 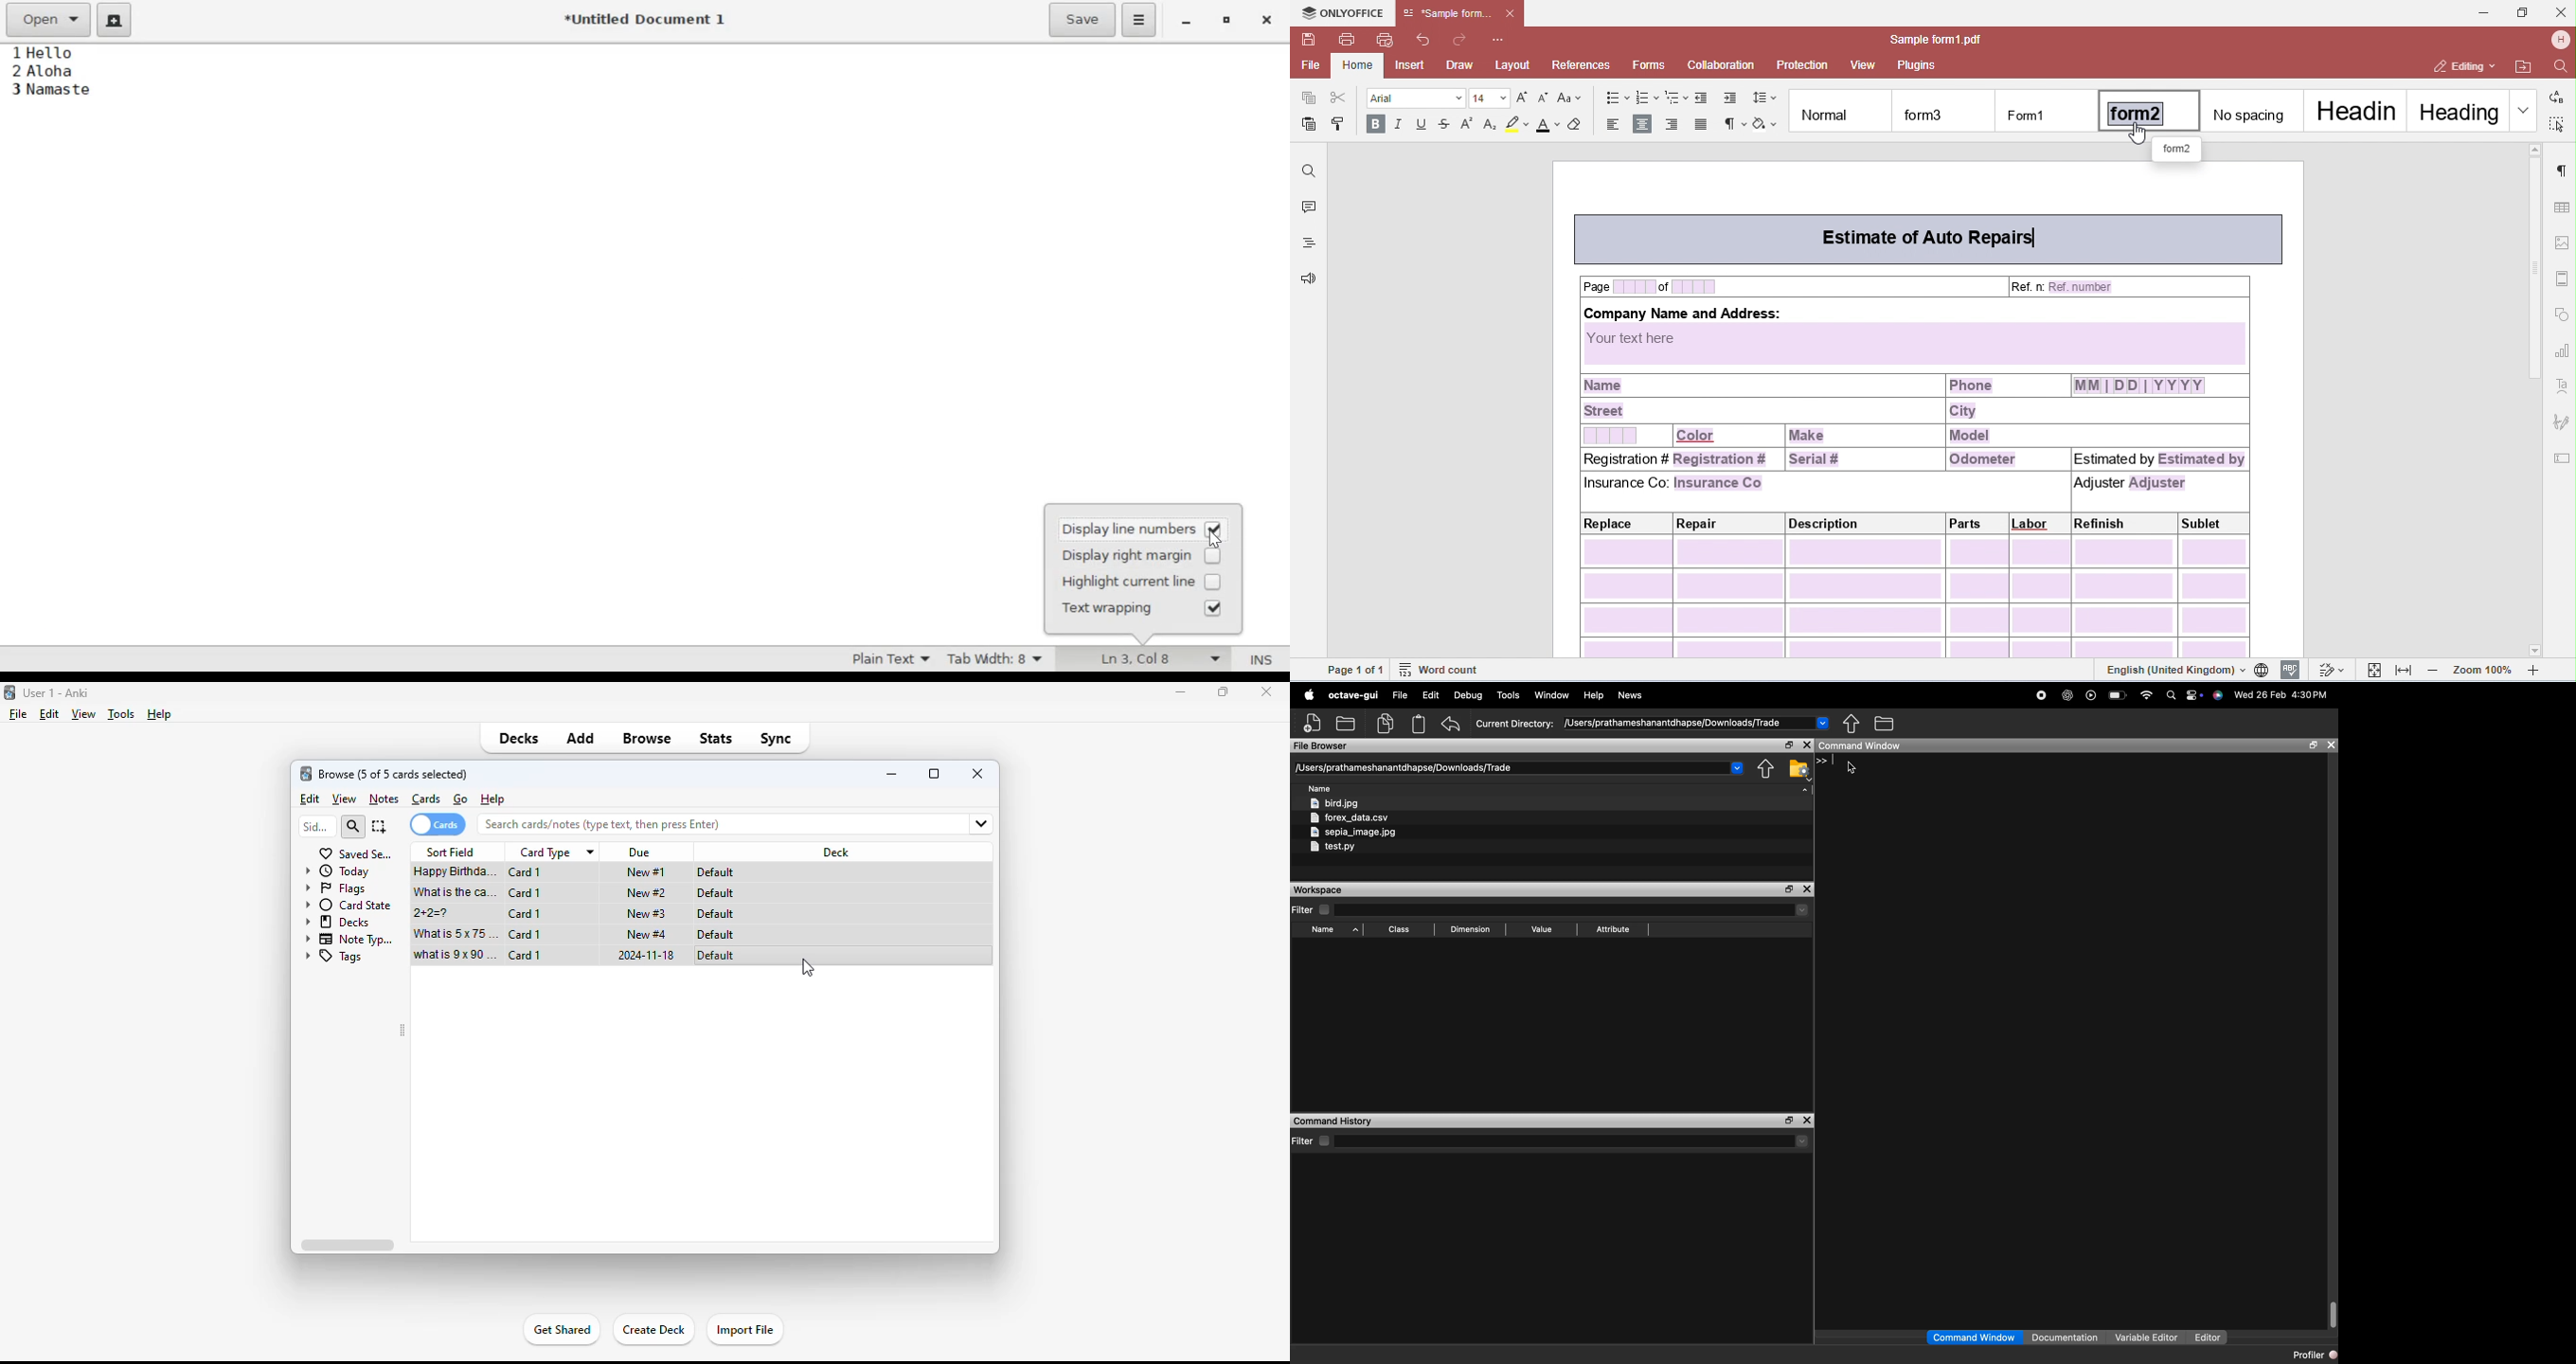 What do you see at coordinates (350, 940) in the screenshot?
I see `note types` at bounding box center [350, 940].